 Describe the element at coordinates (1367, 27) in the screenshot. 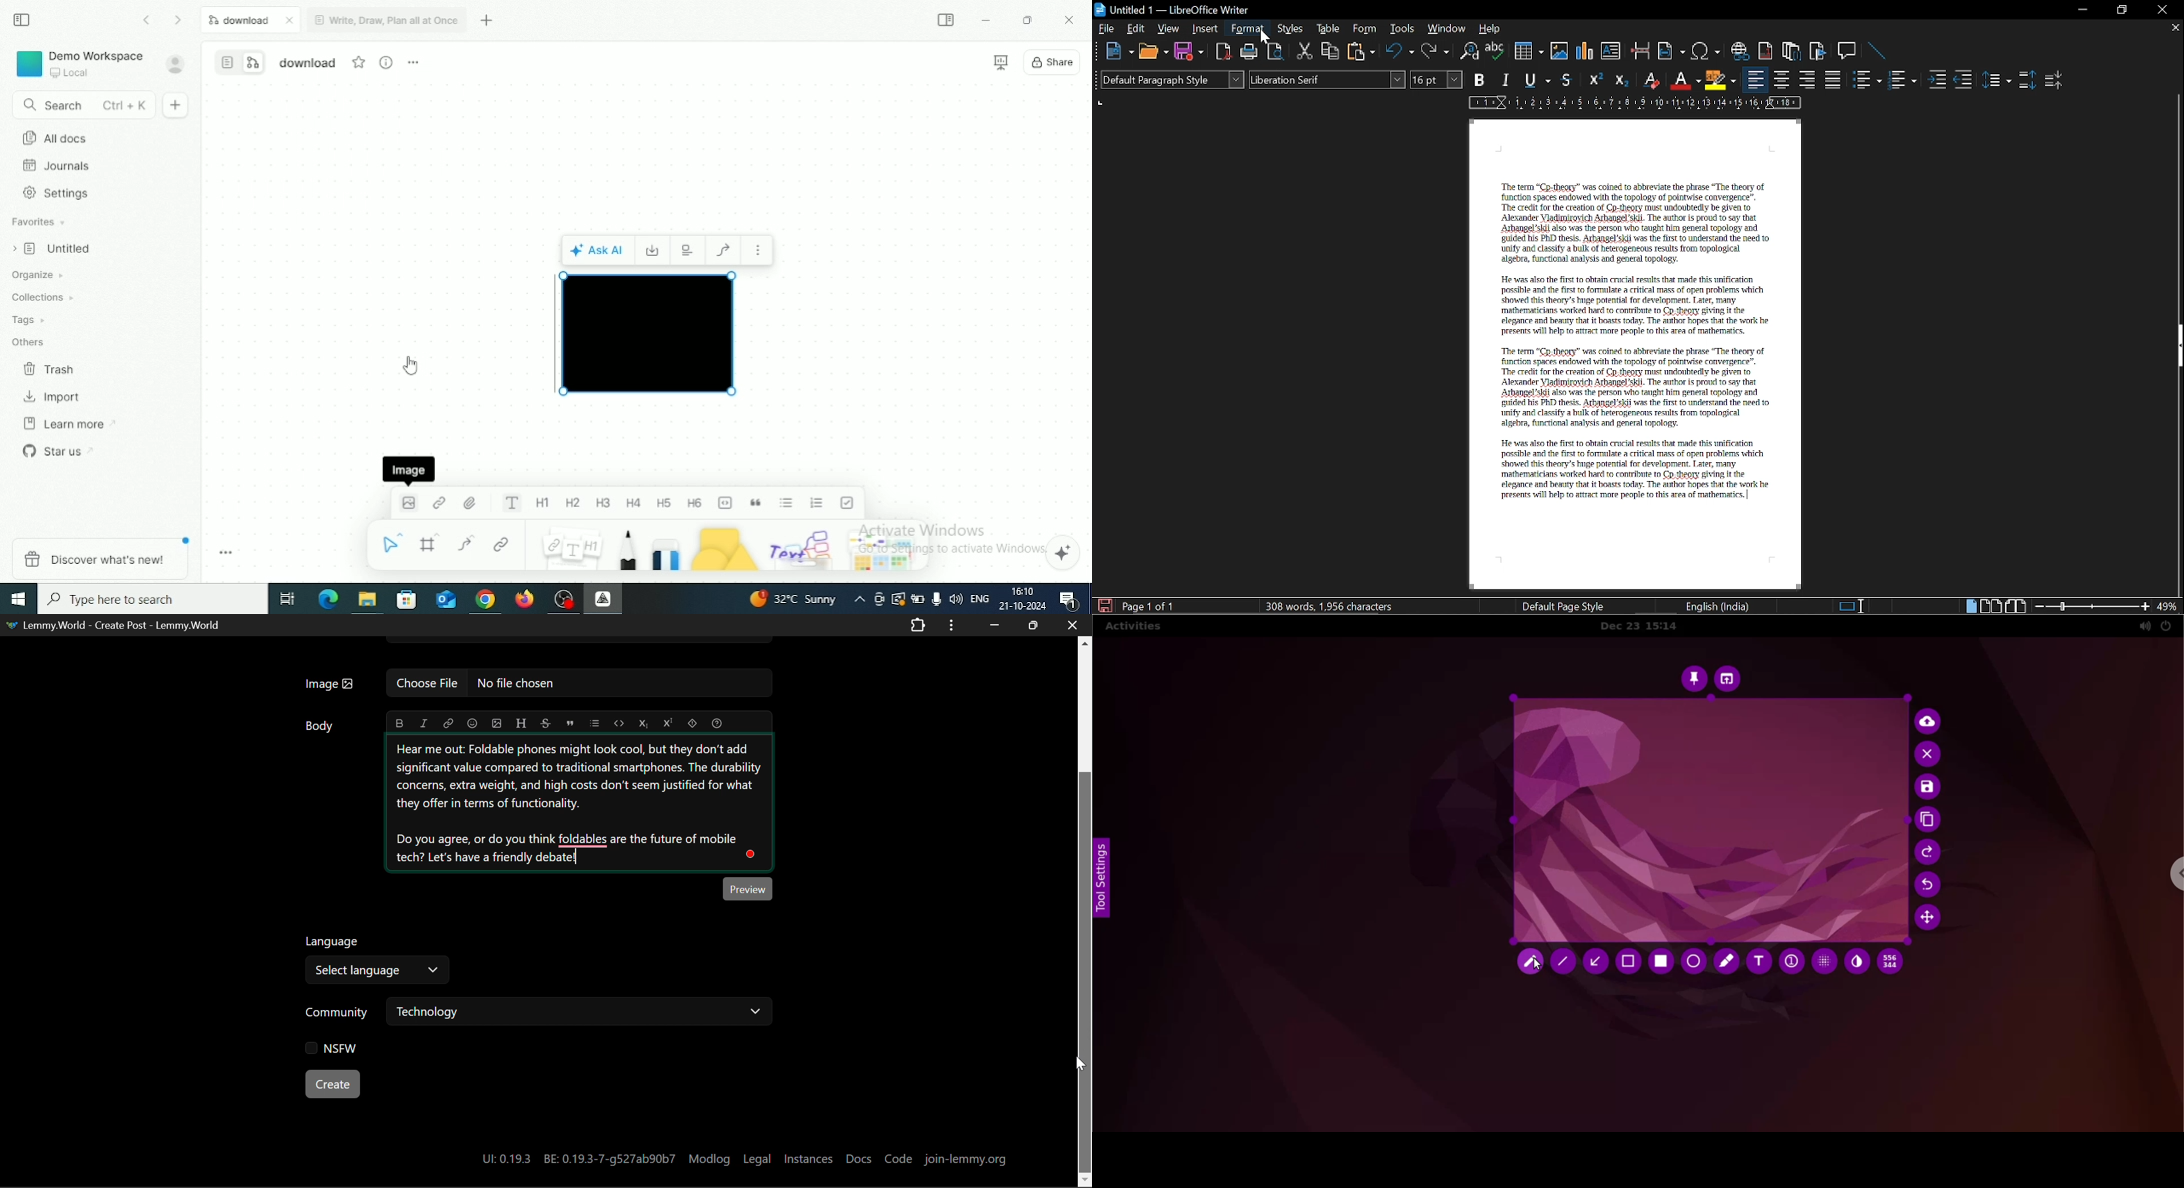

I see `Form` at that location.